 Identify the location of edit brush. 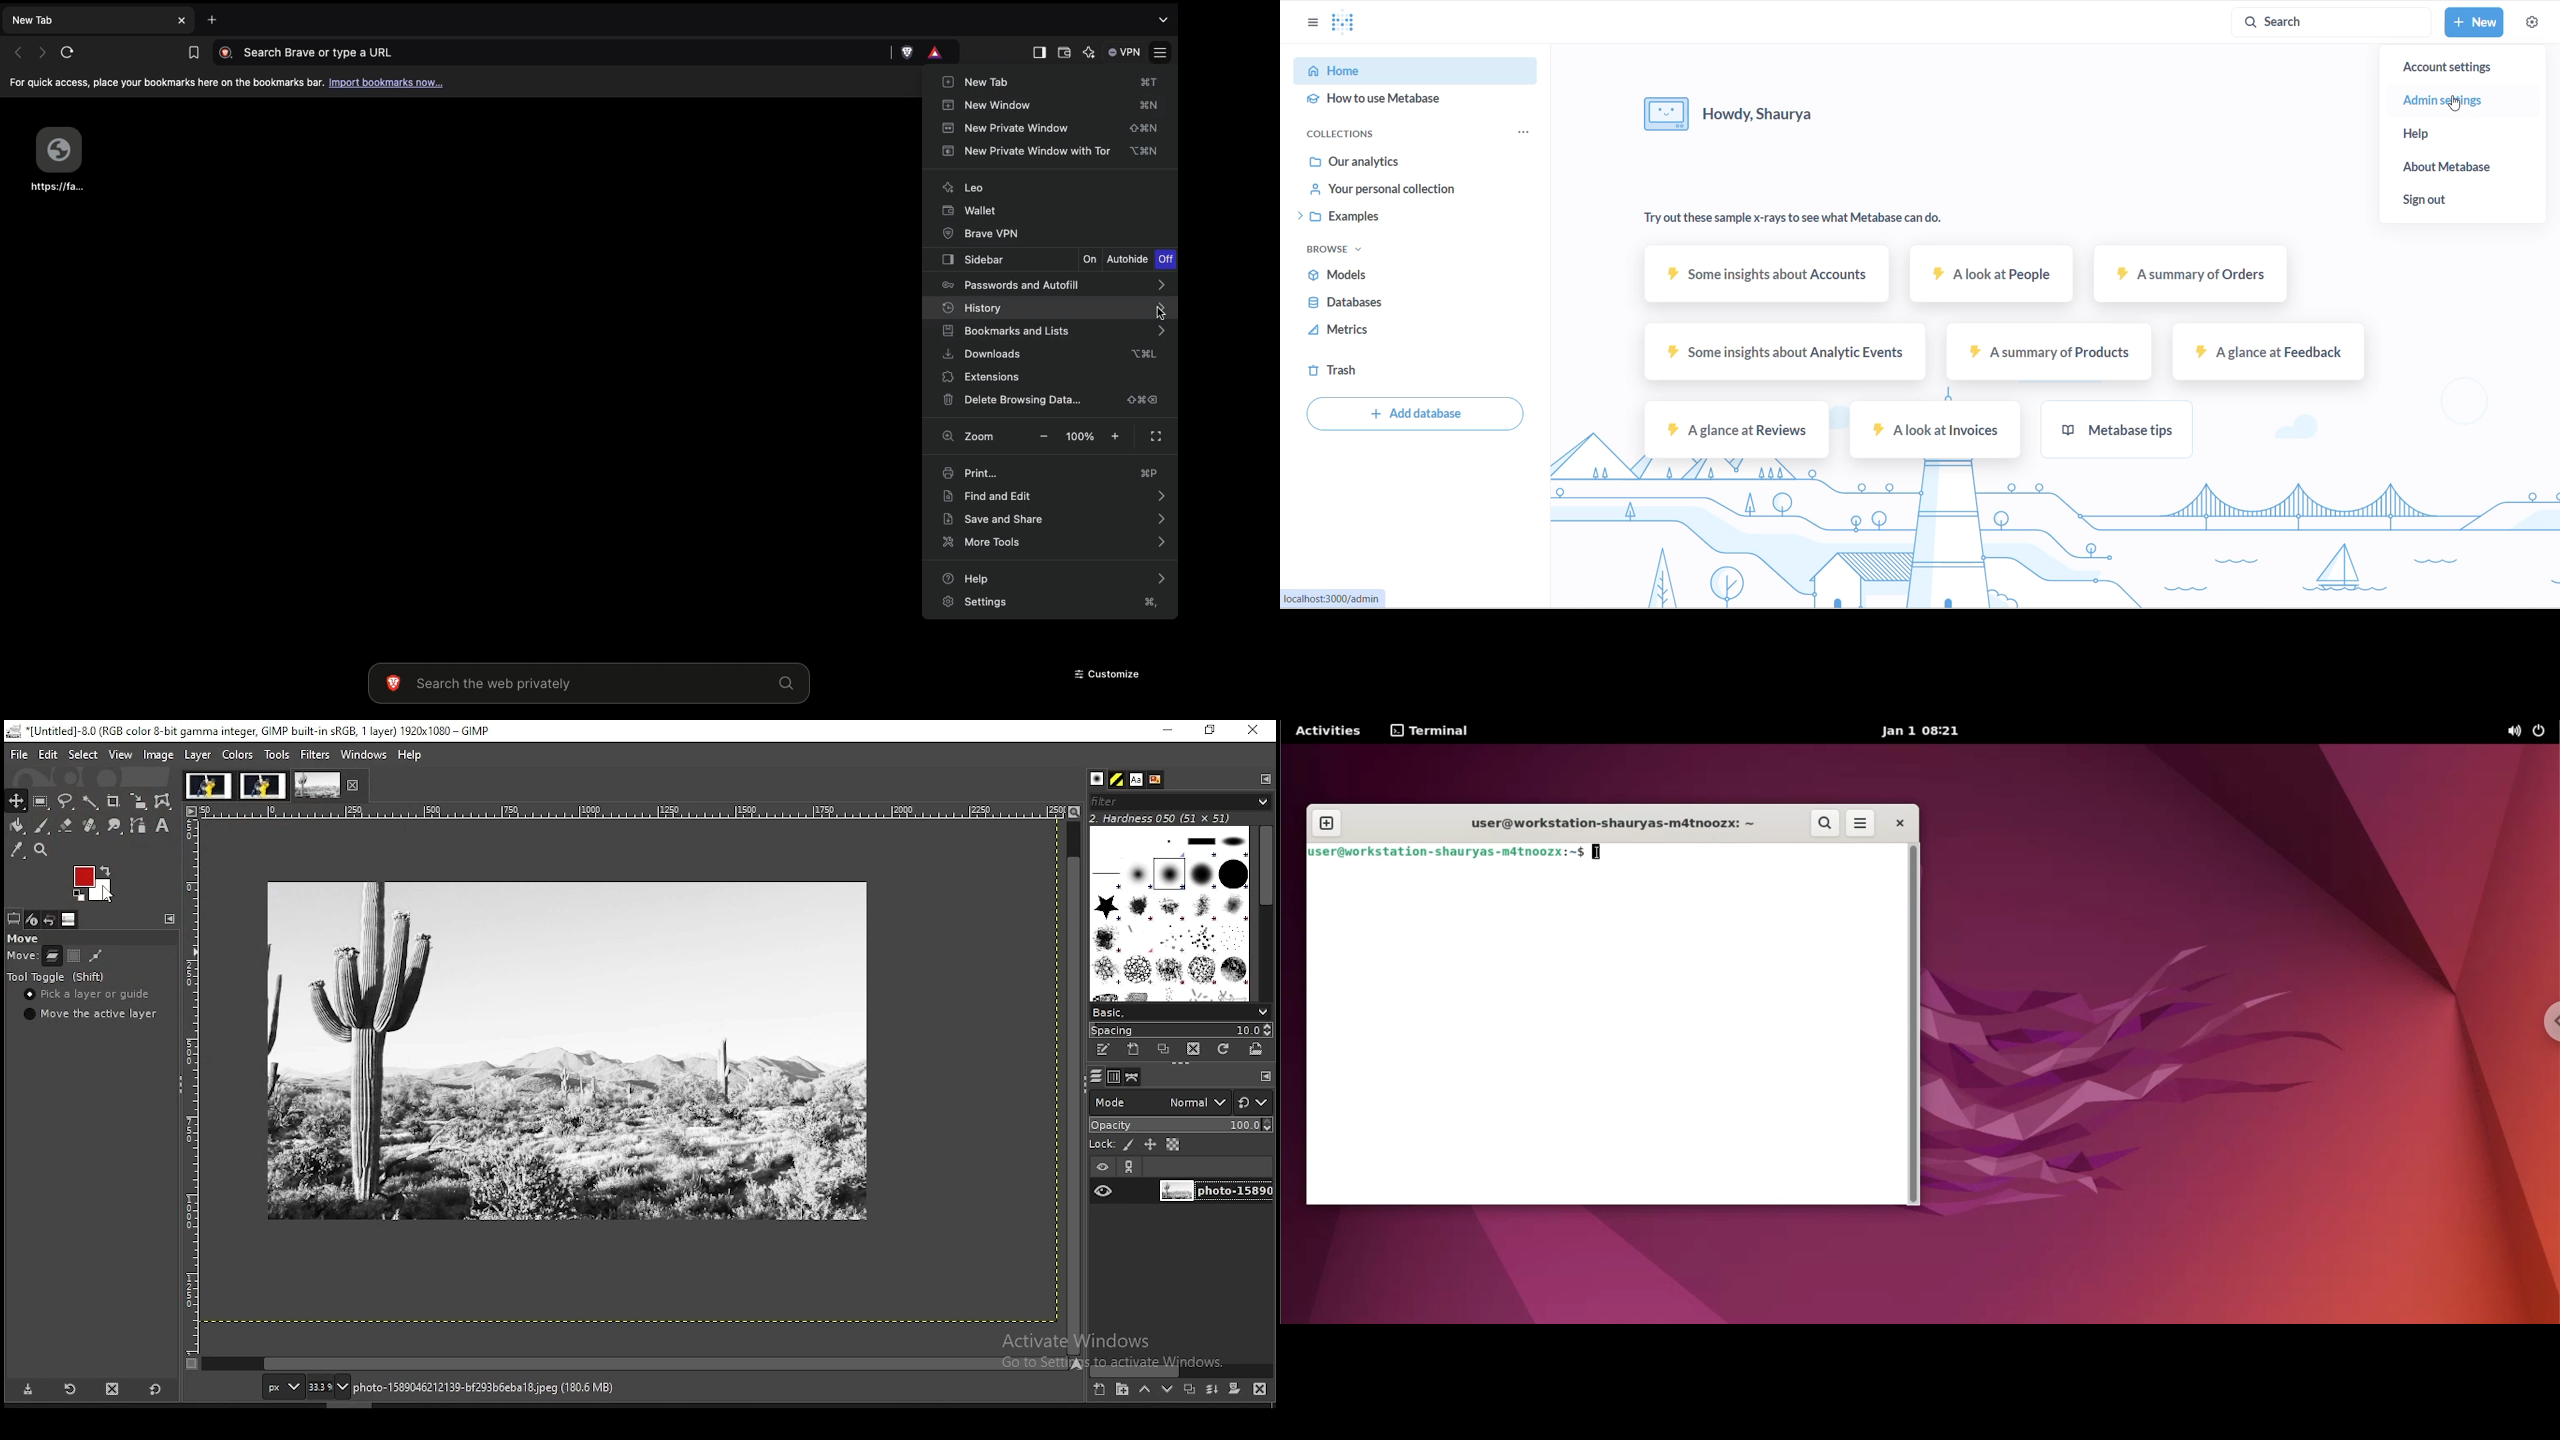
(1105, 1050).